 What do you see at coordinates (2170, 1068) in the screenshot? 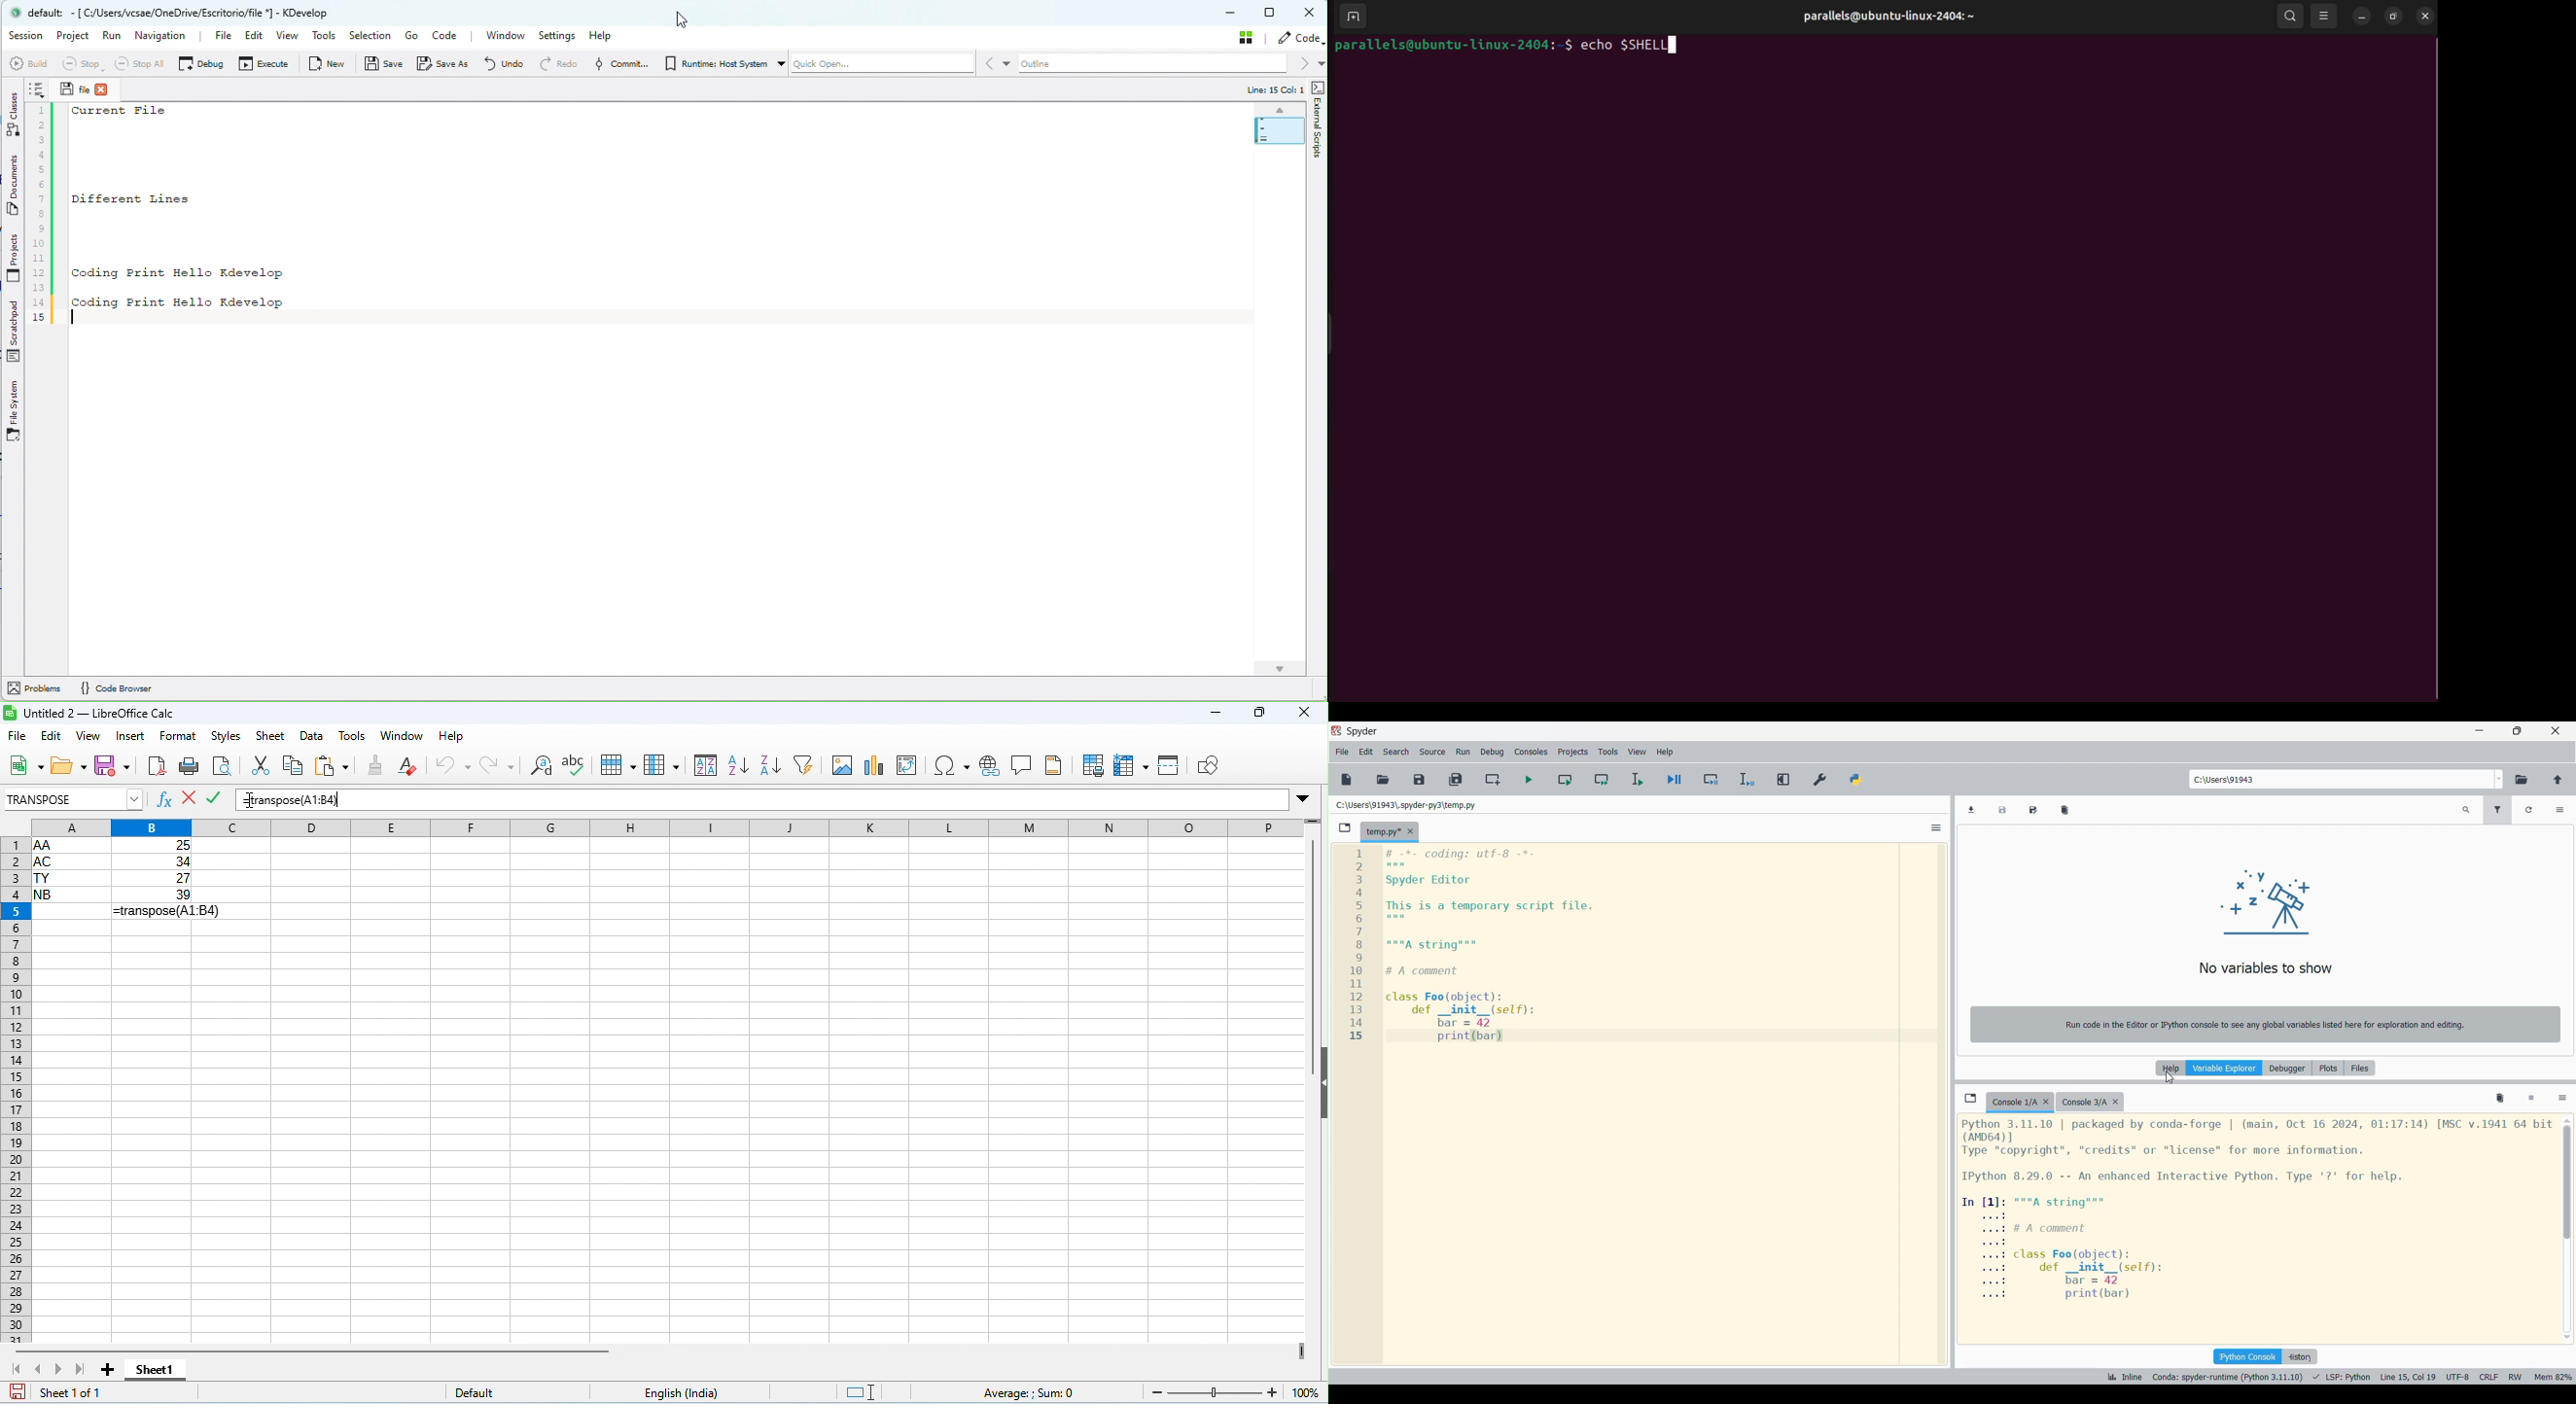
I see `Help` at bounding box center [2170, 1068].